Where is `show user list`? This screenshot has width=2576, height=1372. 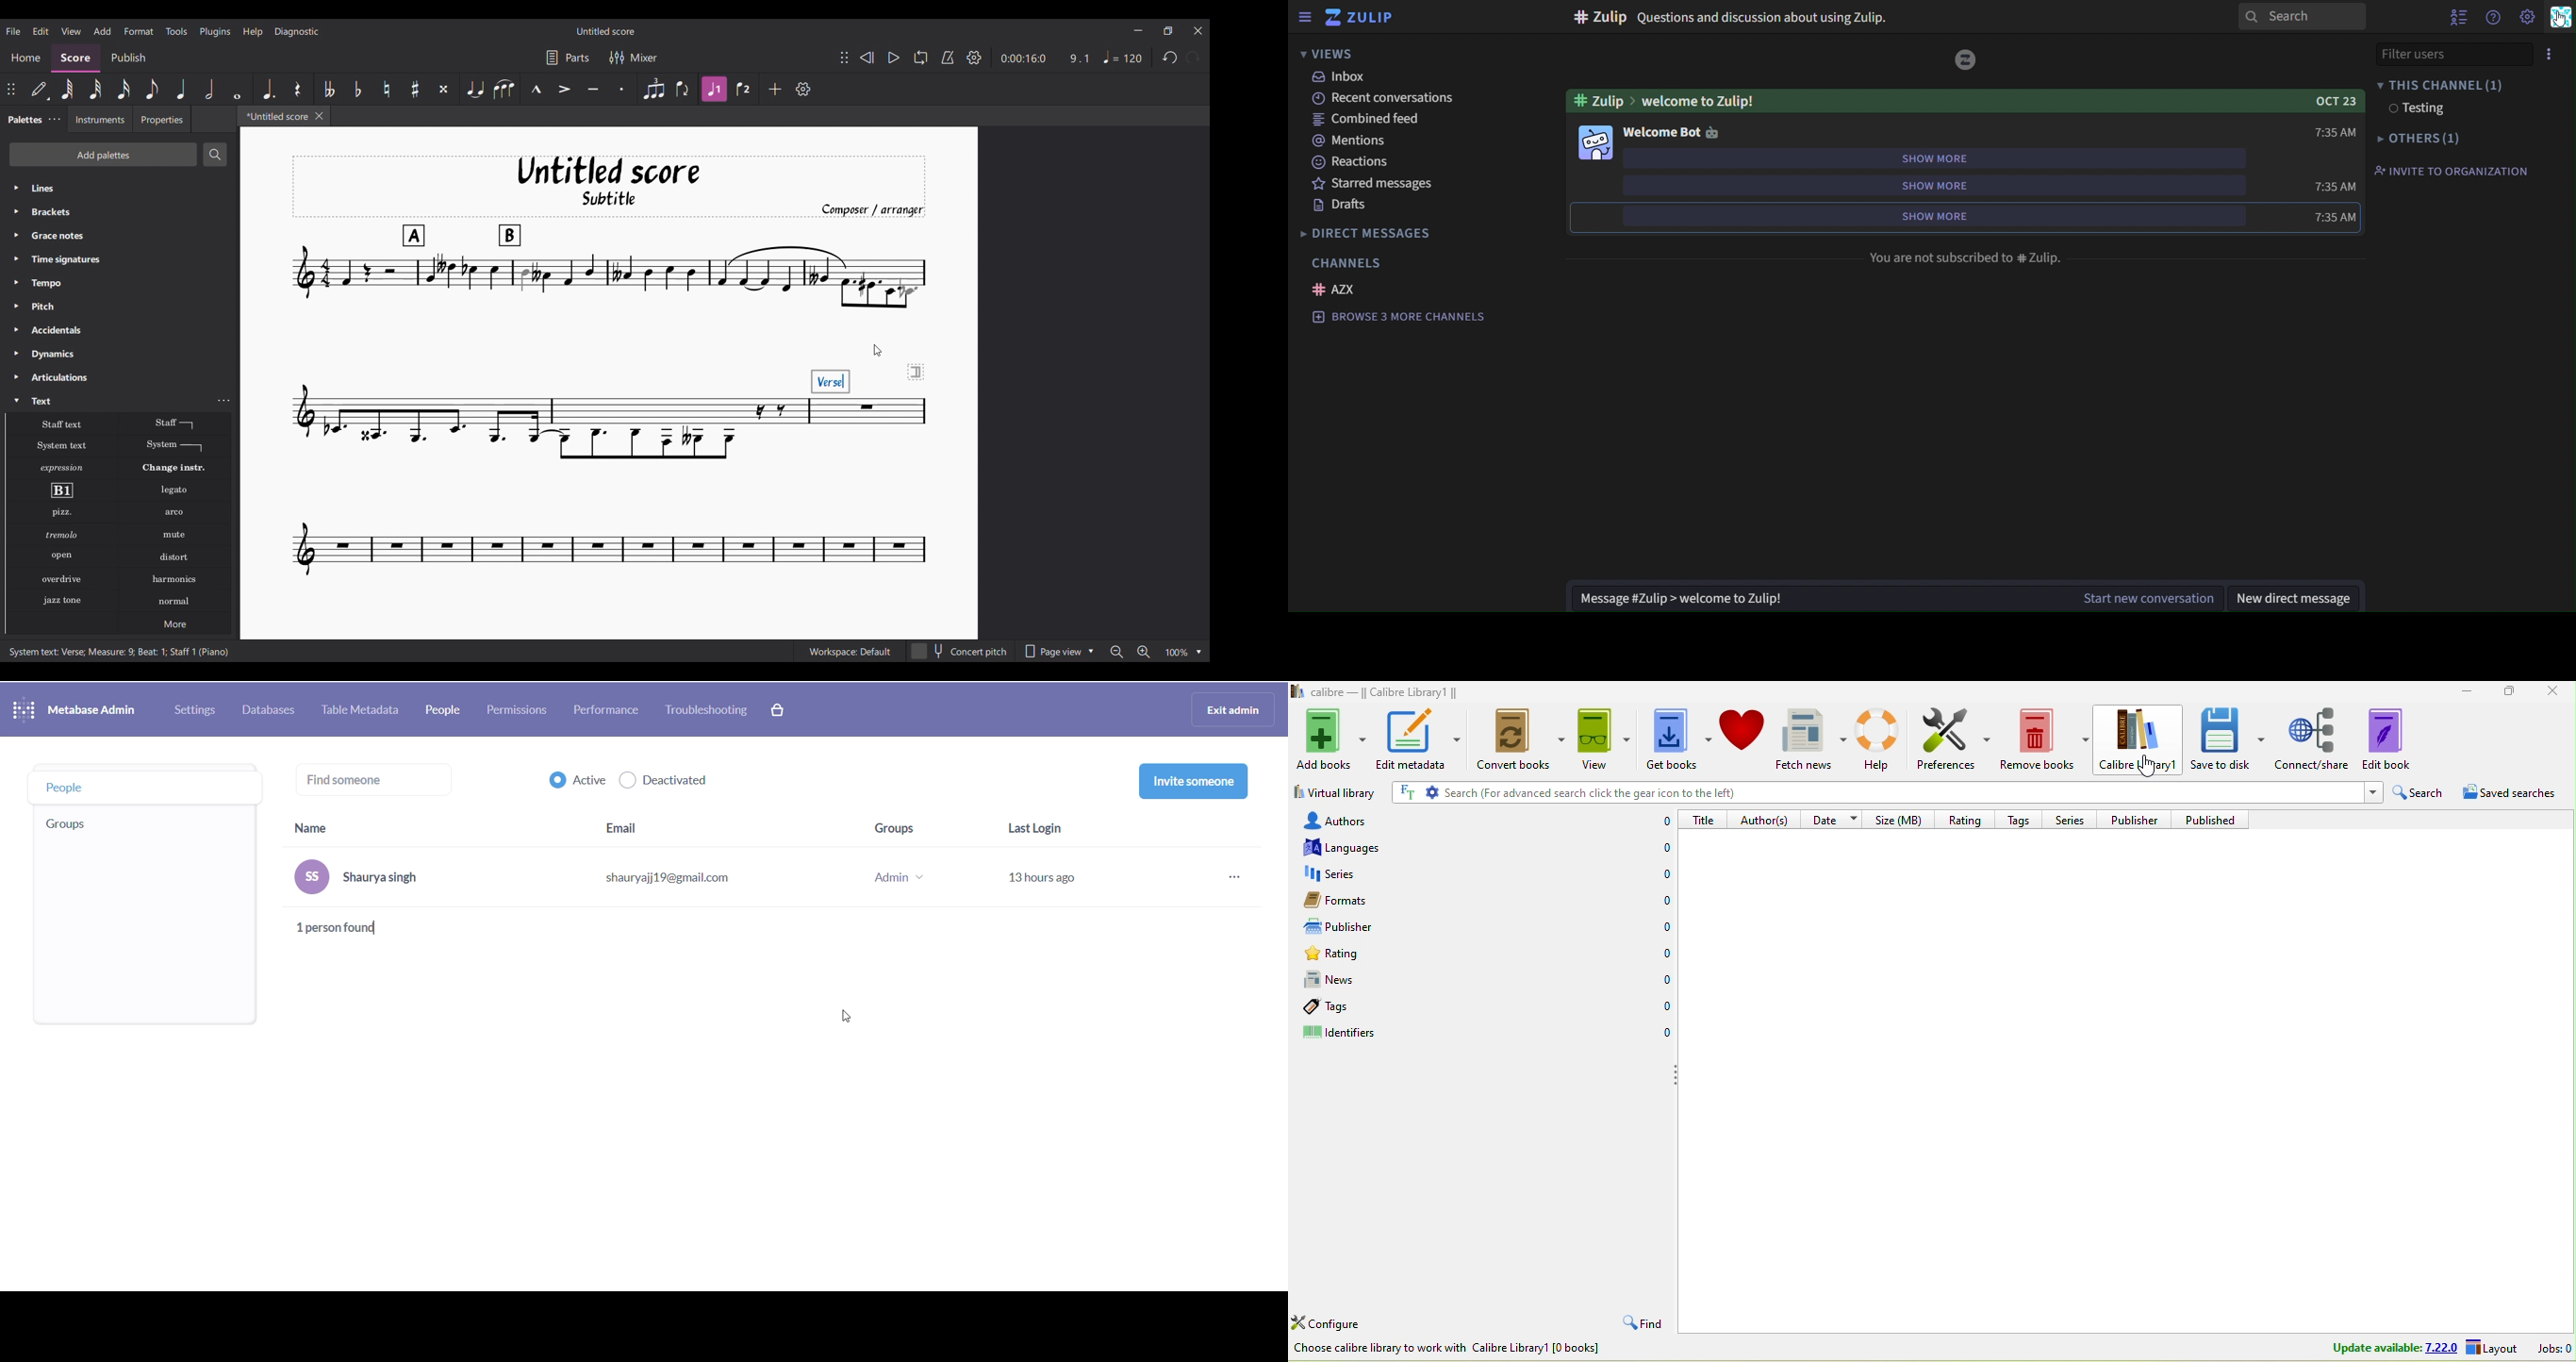 show user list is located at coordinates (2456, 18).